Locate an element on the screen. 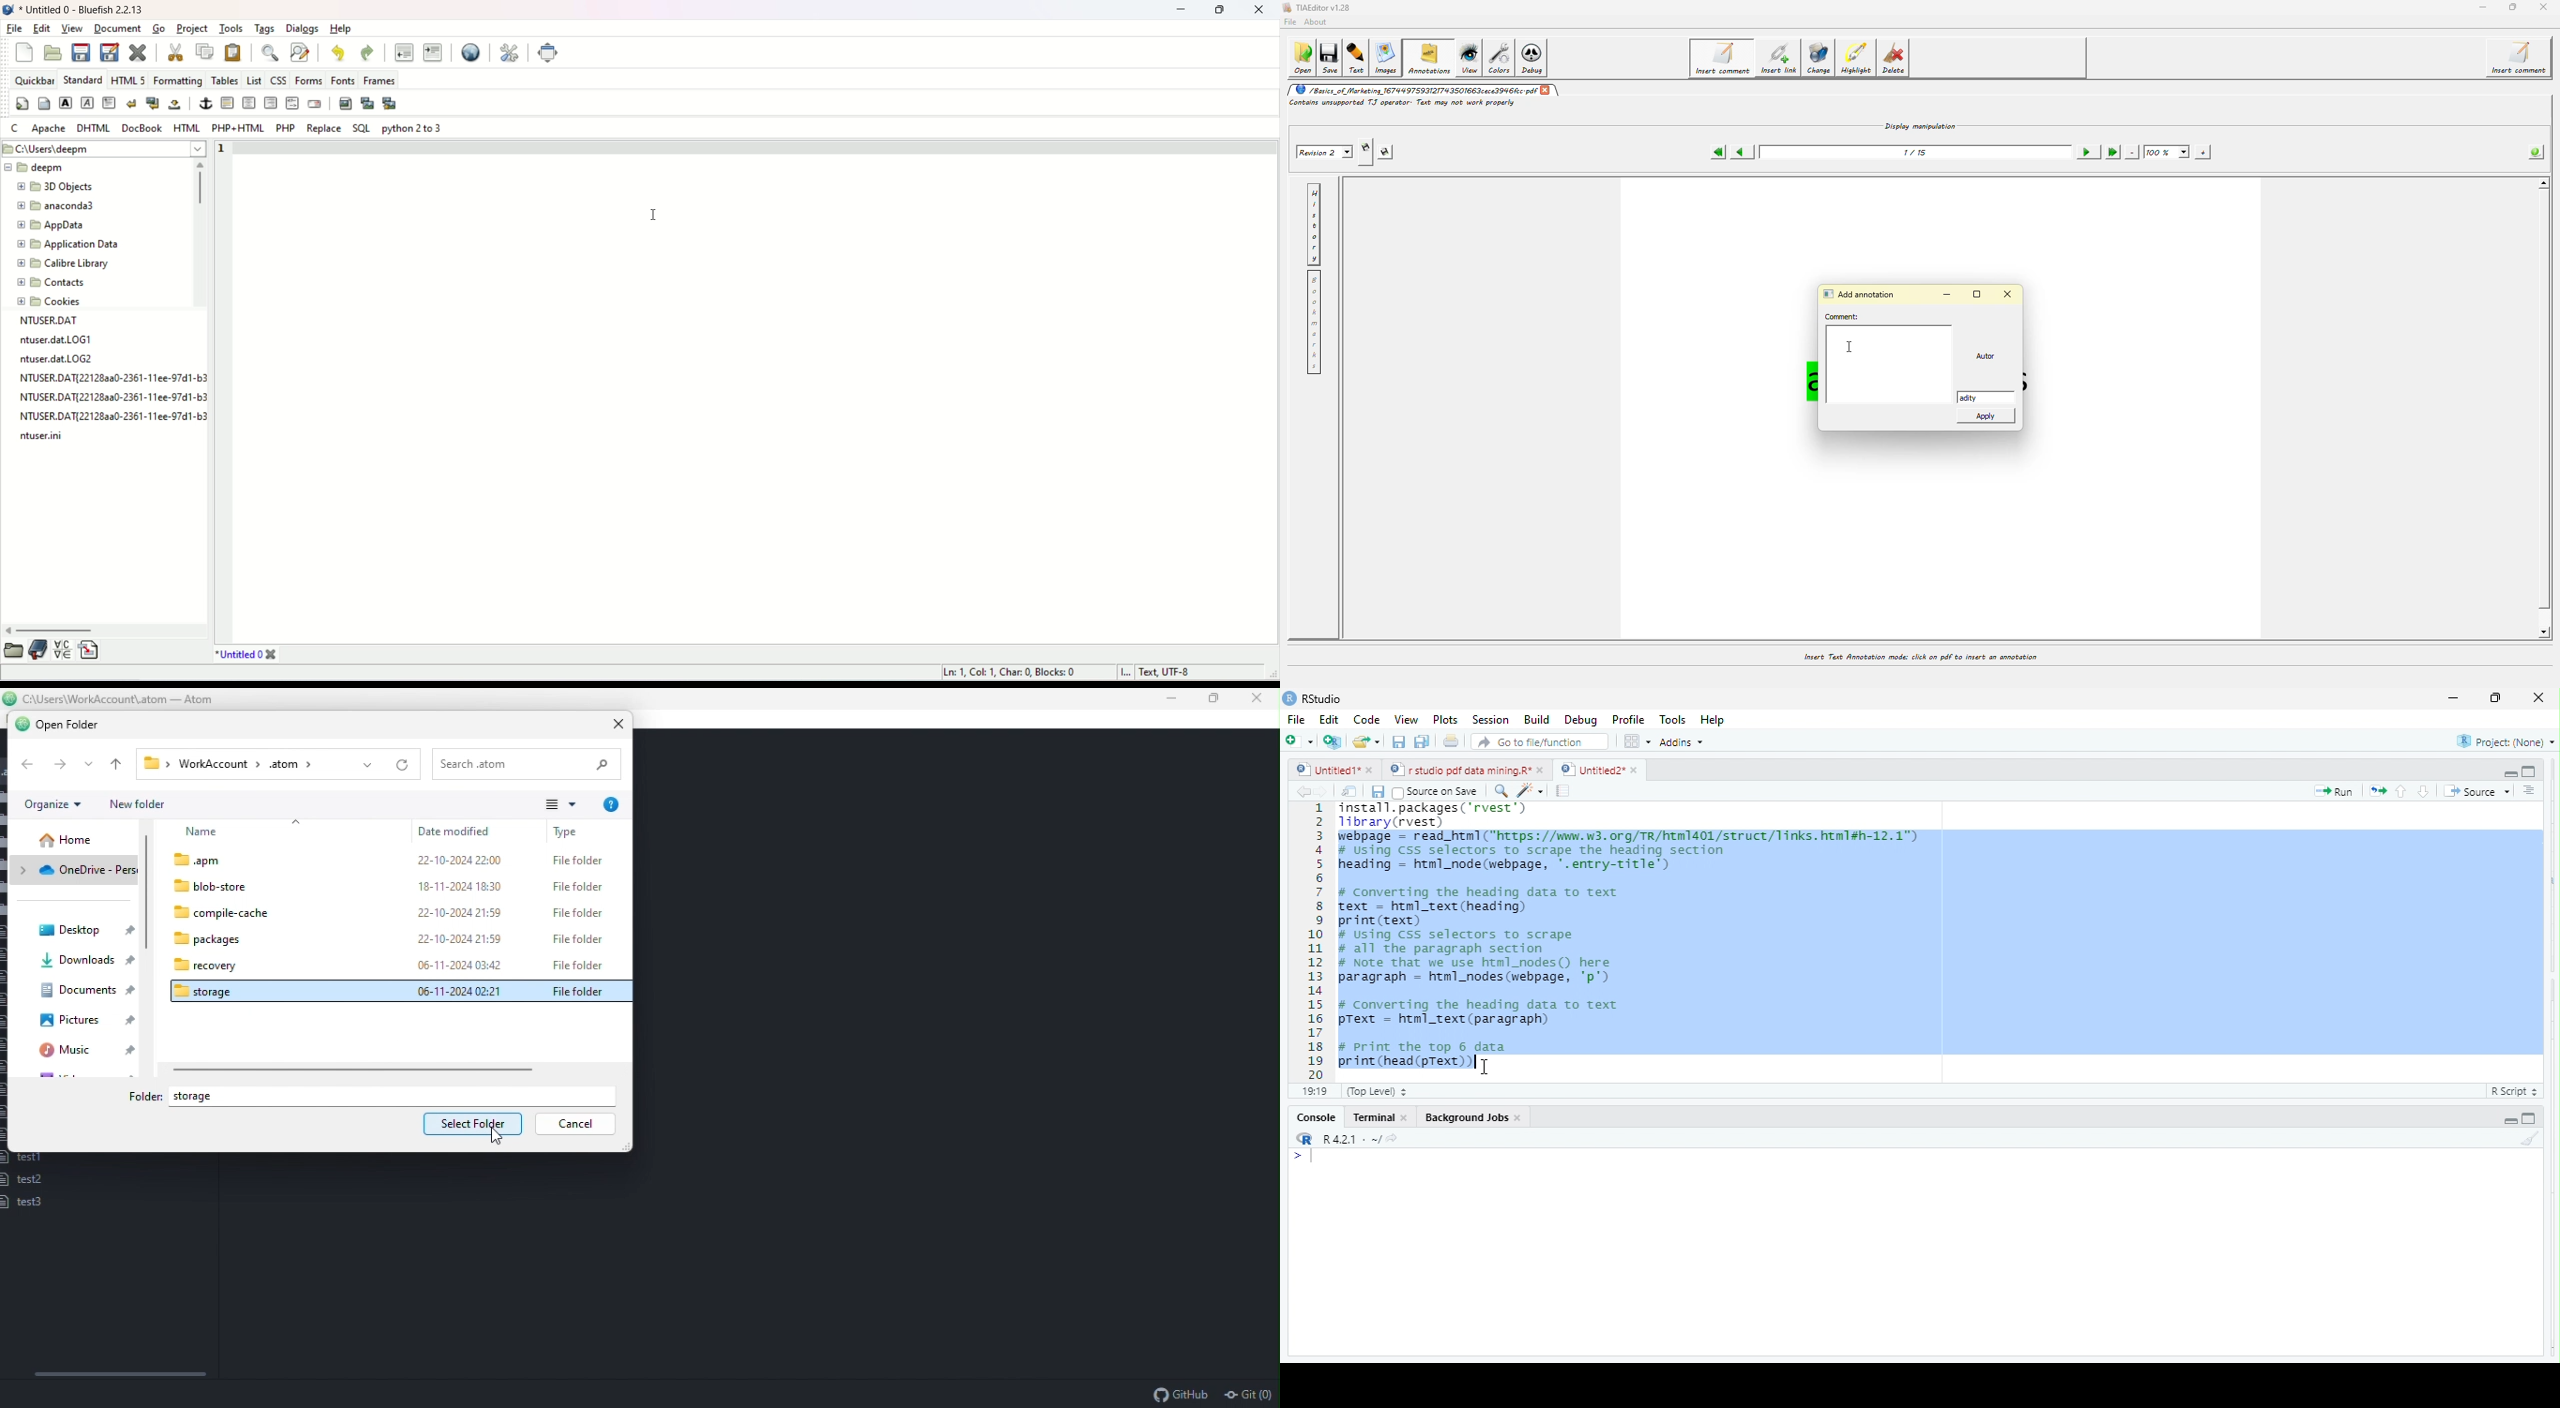  close is located at coordinates (2533, 697).